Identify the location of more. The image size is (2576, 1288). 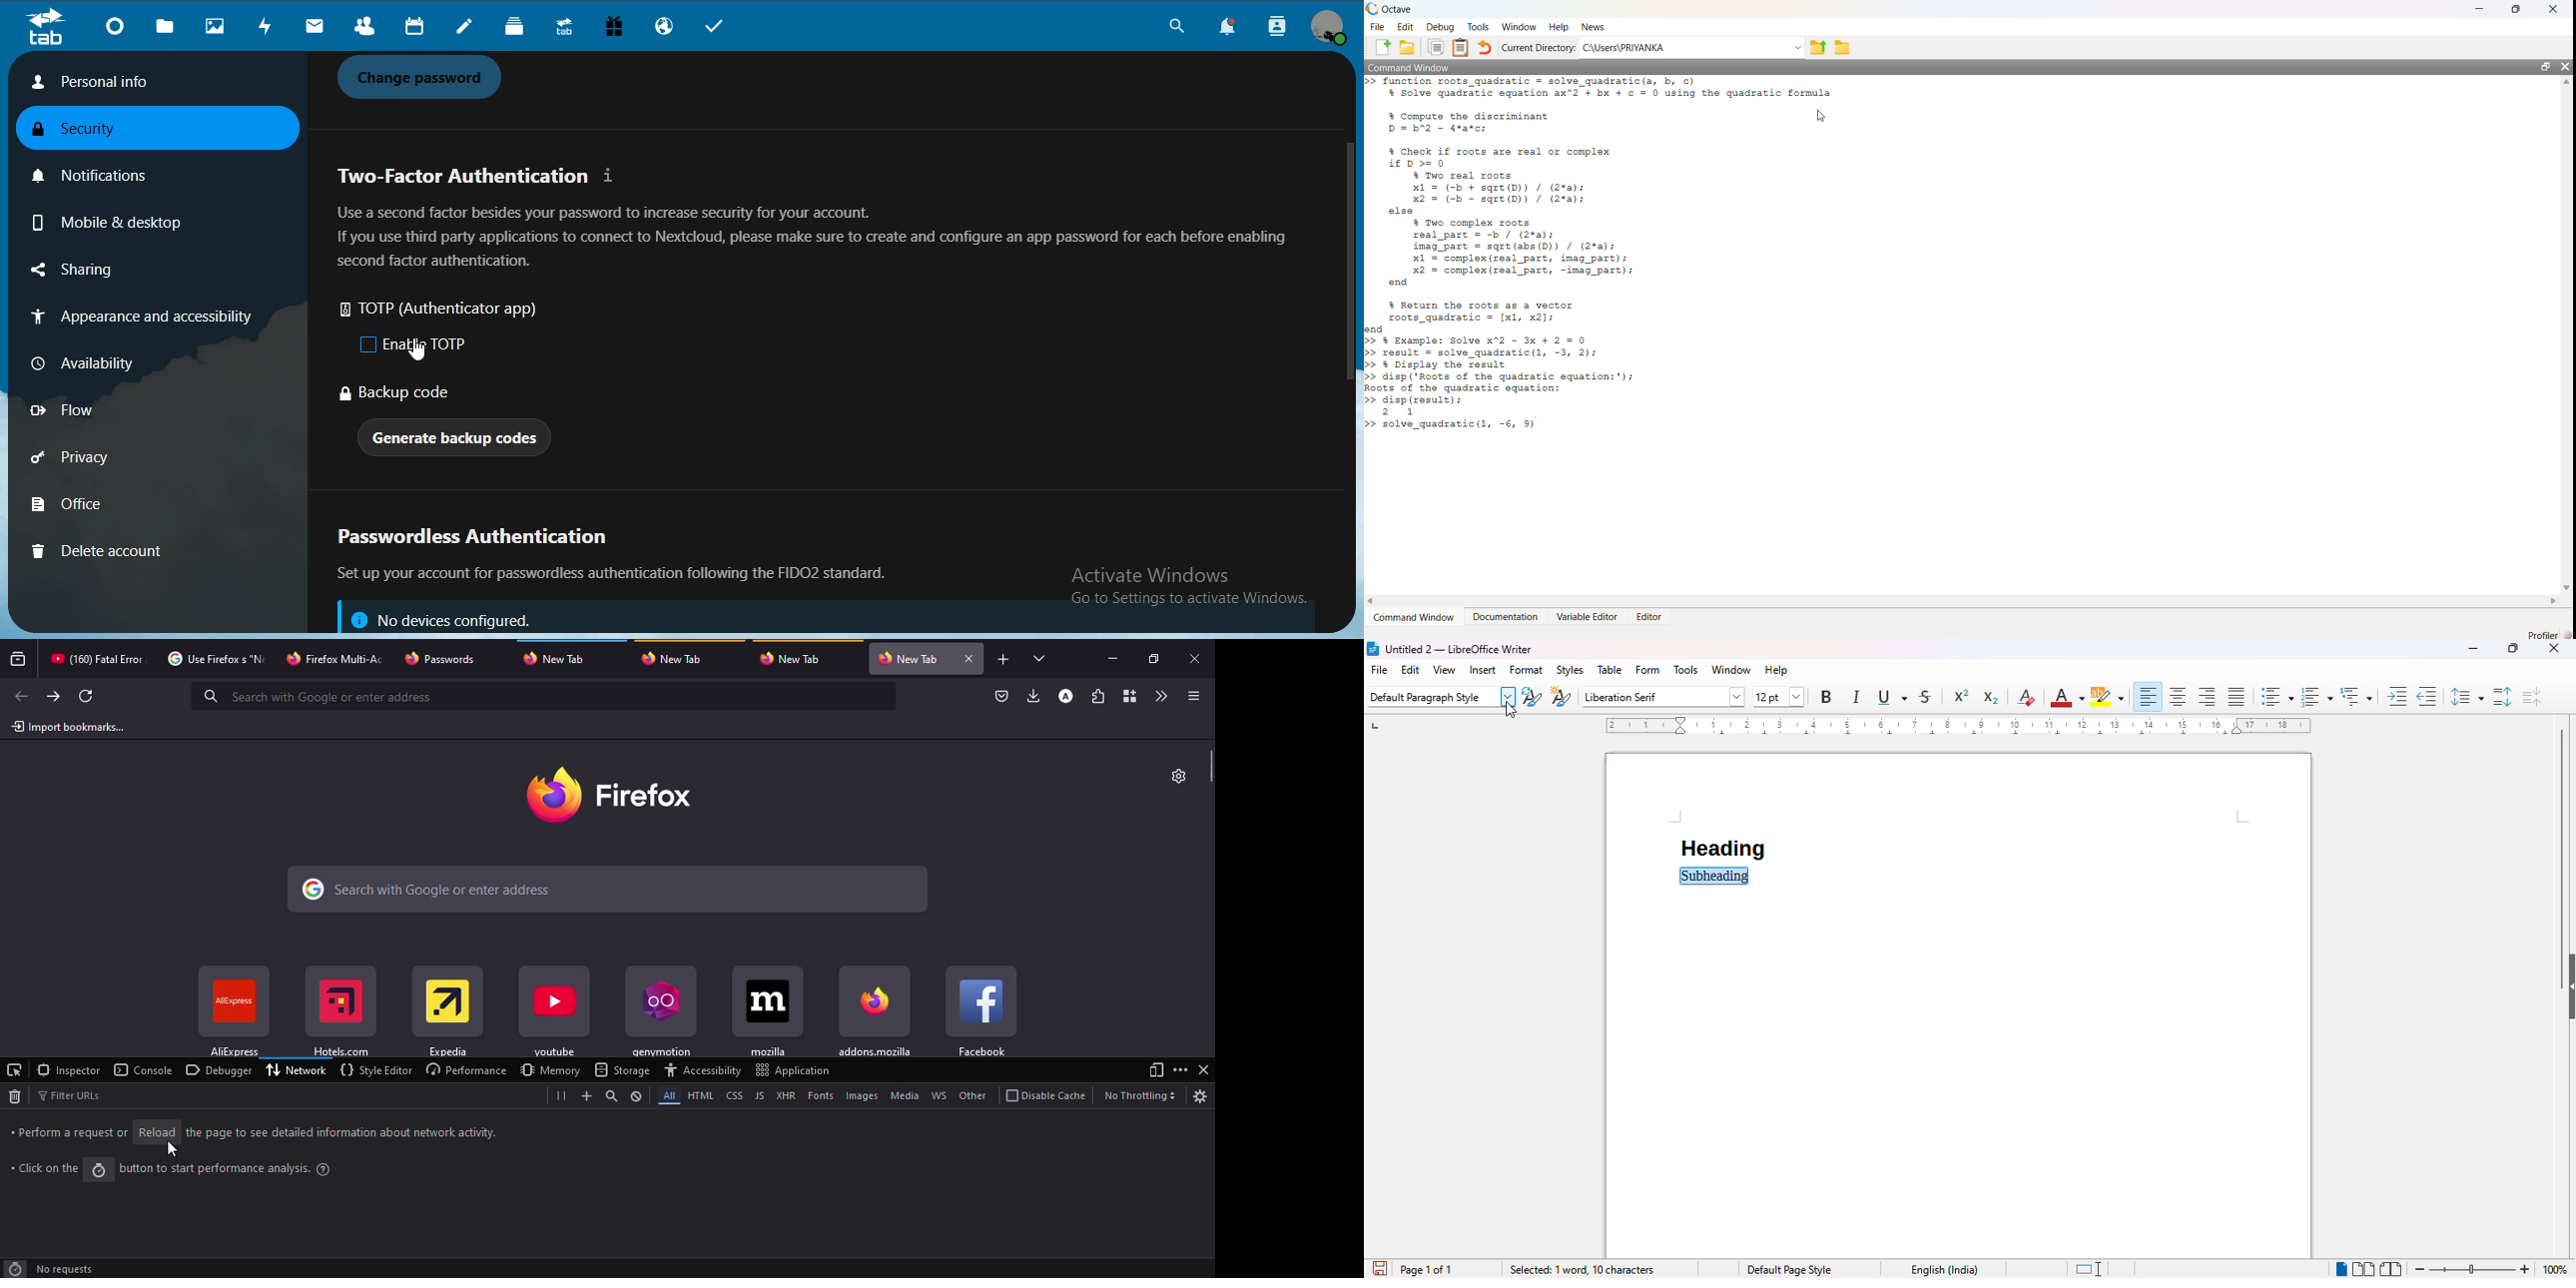
(1181, 1069).